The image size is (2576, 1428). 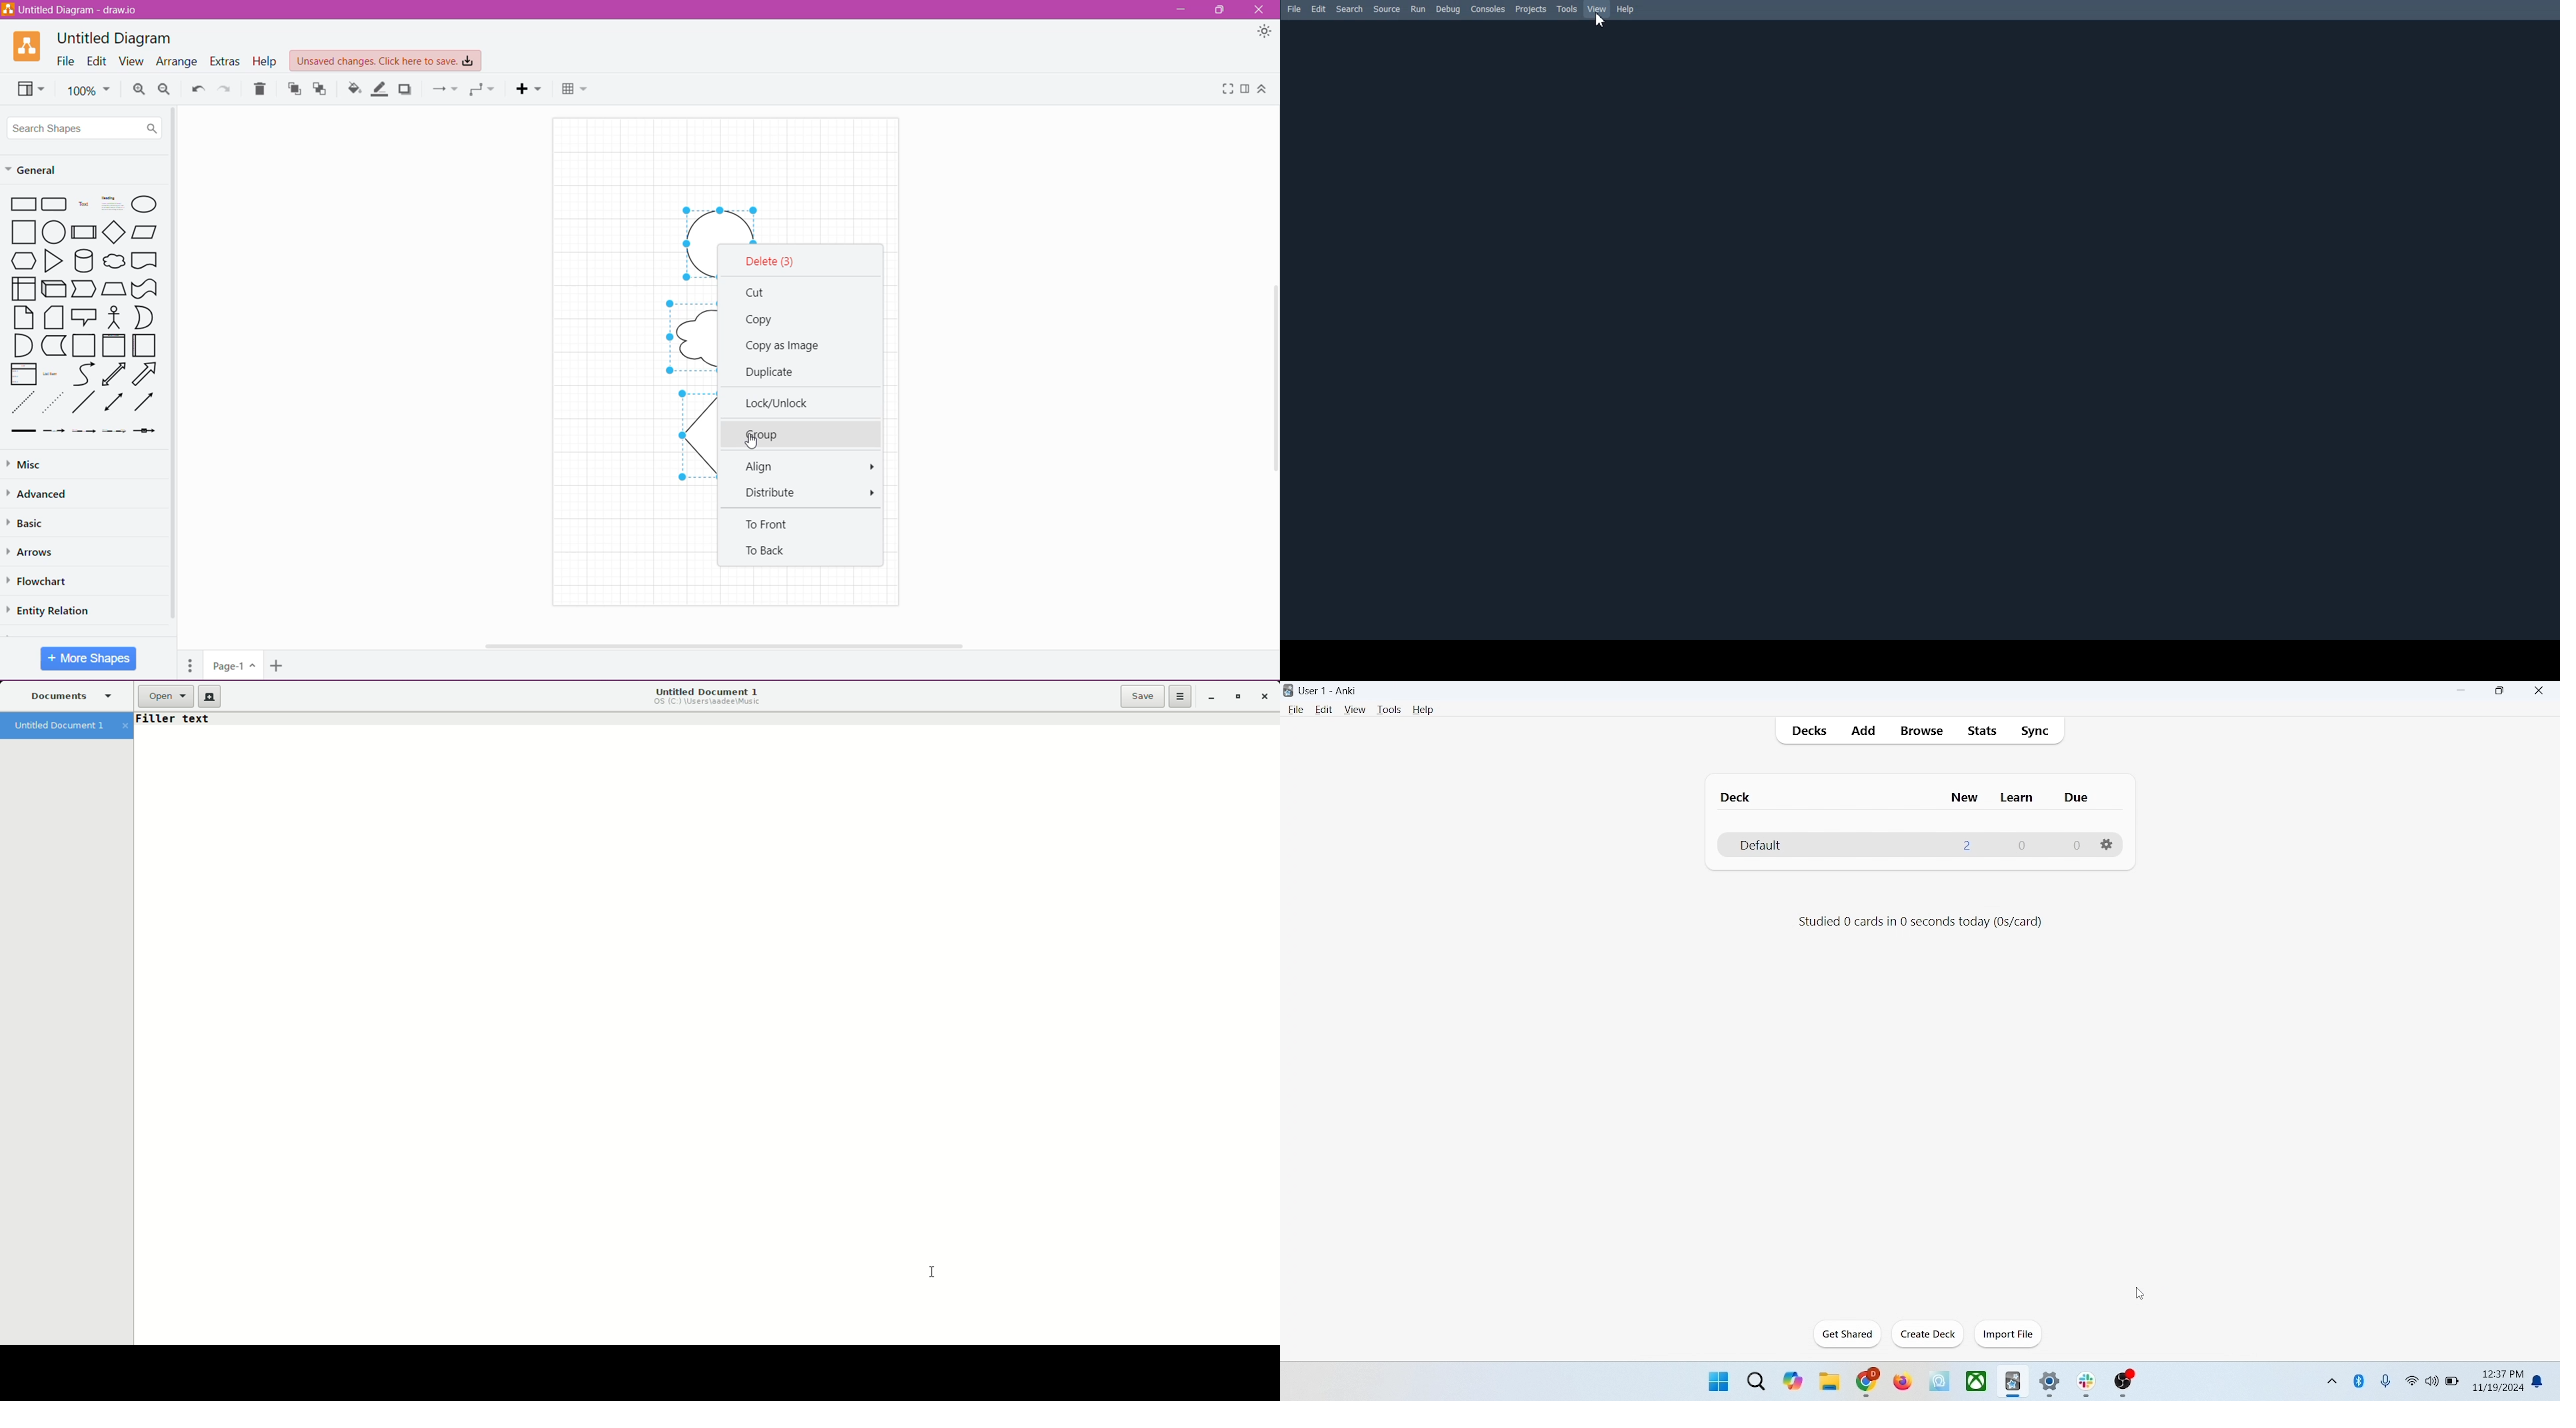 What do you see at coordinates (2330, 1378) in the screenshot?
I see `show hidden icons` at bounding box center [2330, 1378].